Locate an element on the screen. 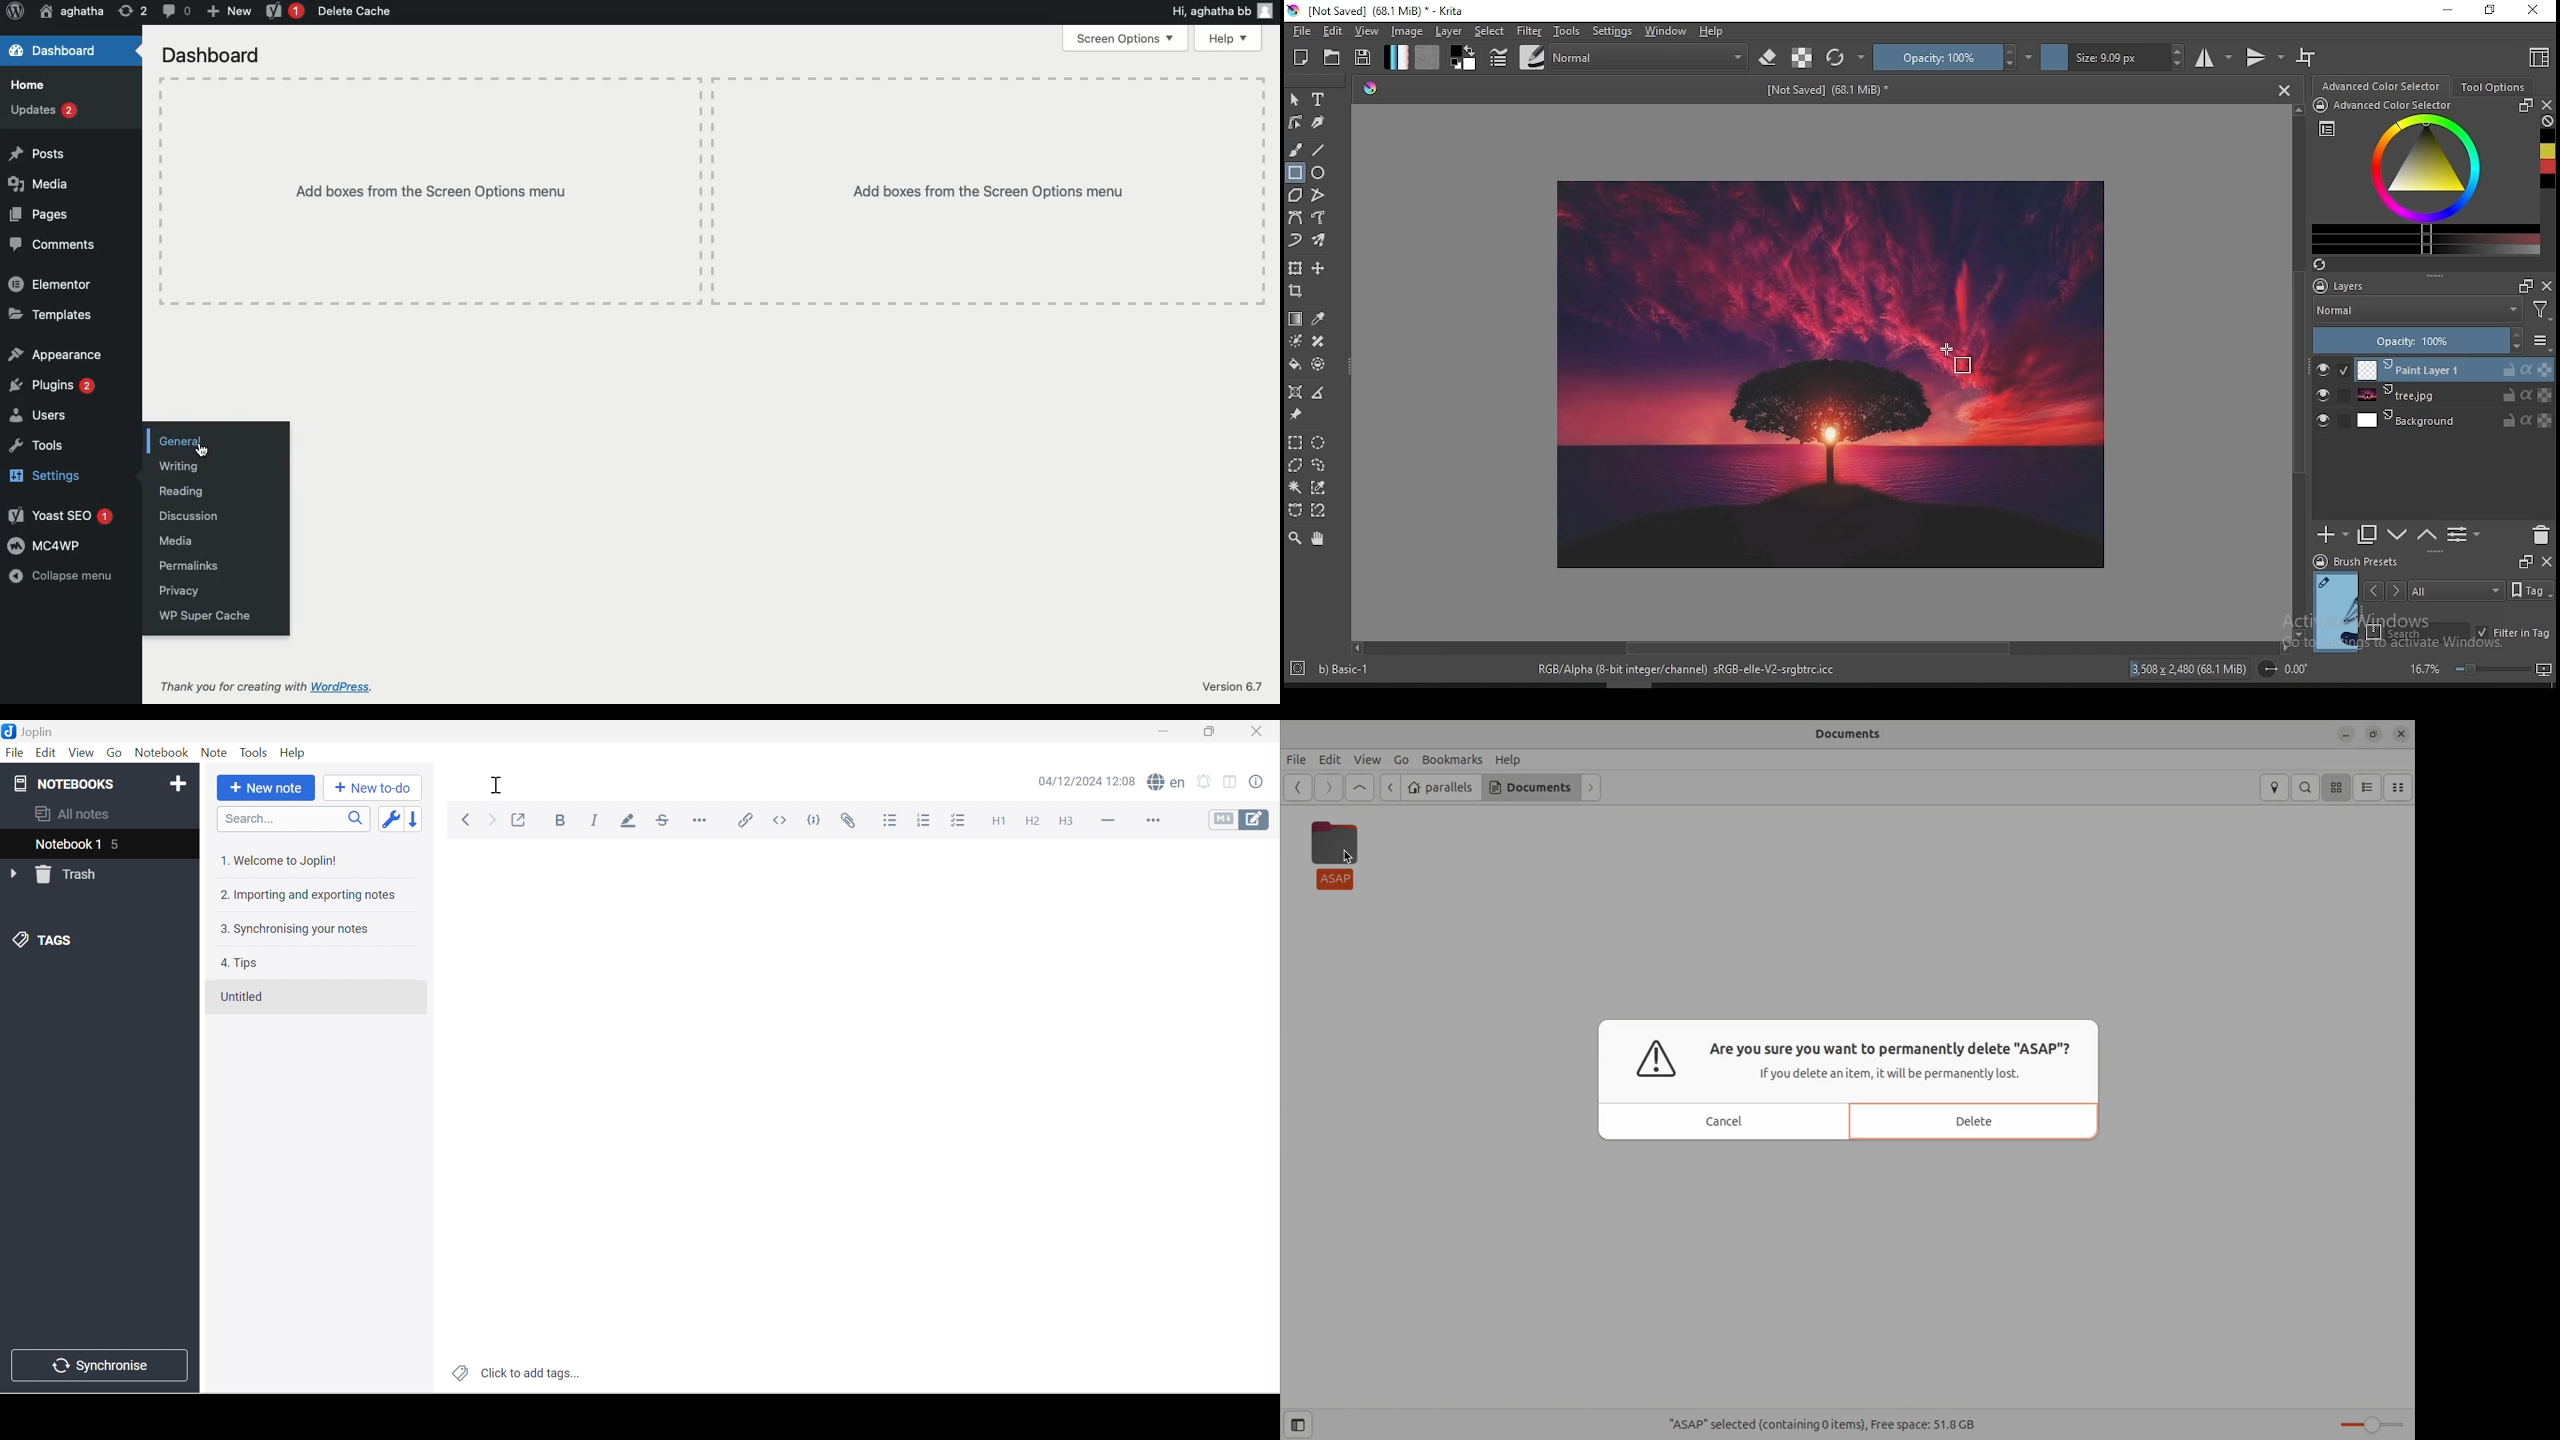 This screenshot has height=1456, width=2576. All notes is located at coordinates (73, 814).